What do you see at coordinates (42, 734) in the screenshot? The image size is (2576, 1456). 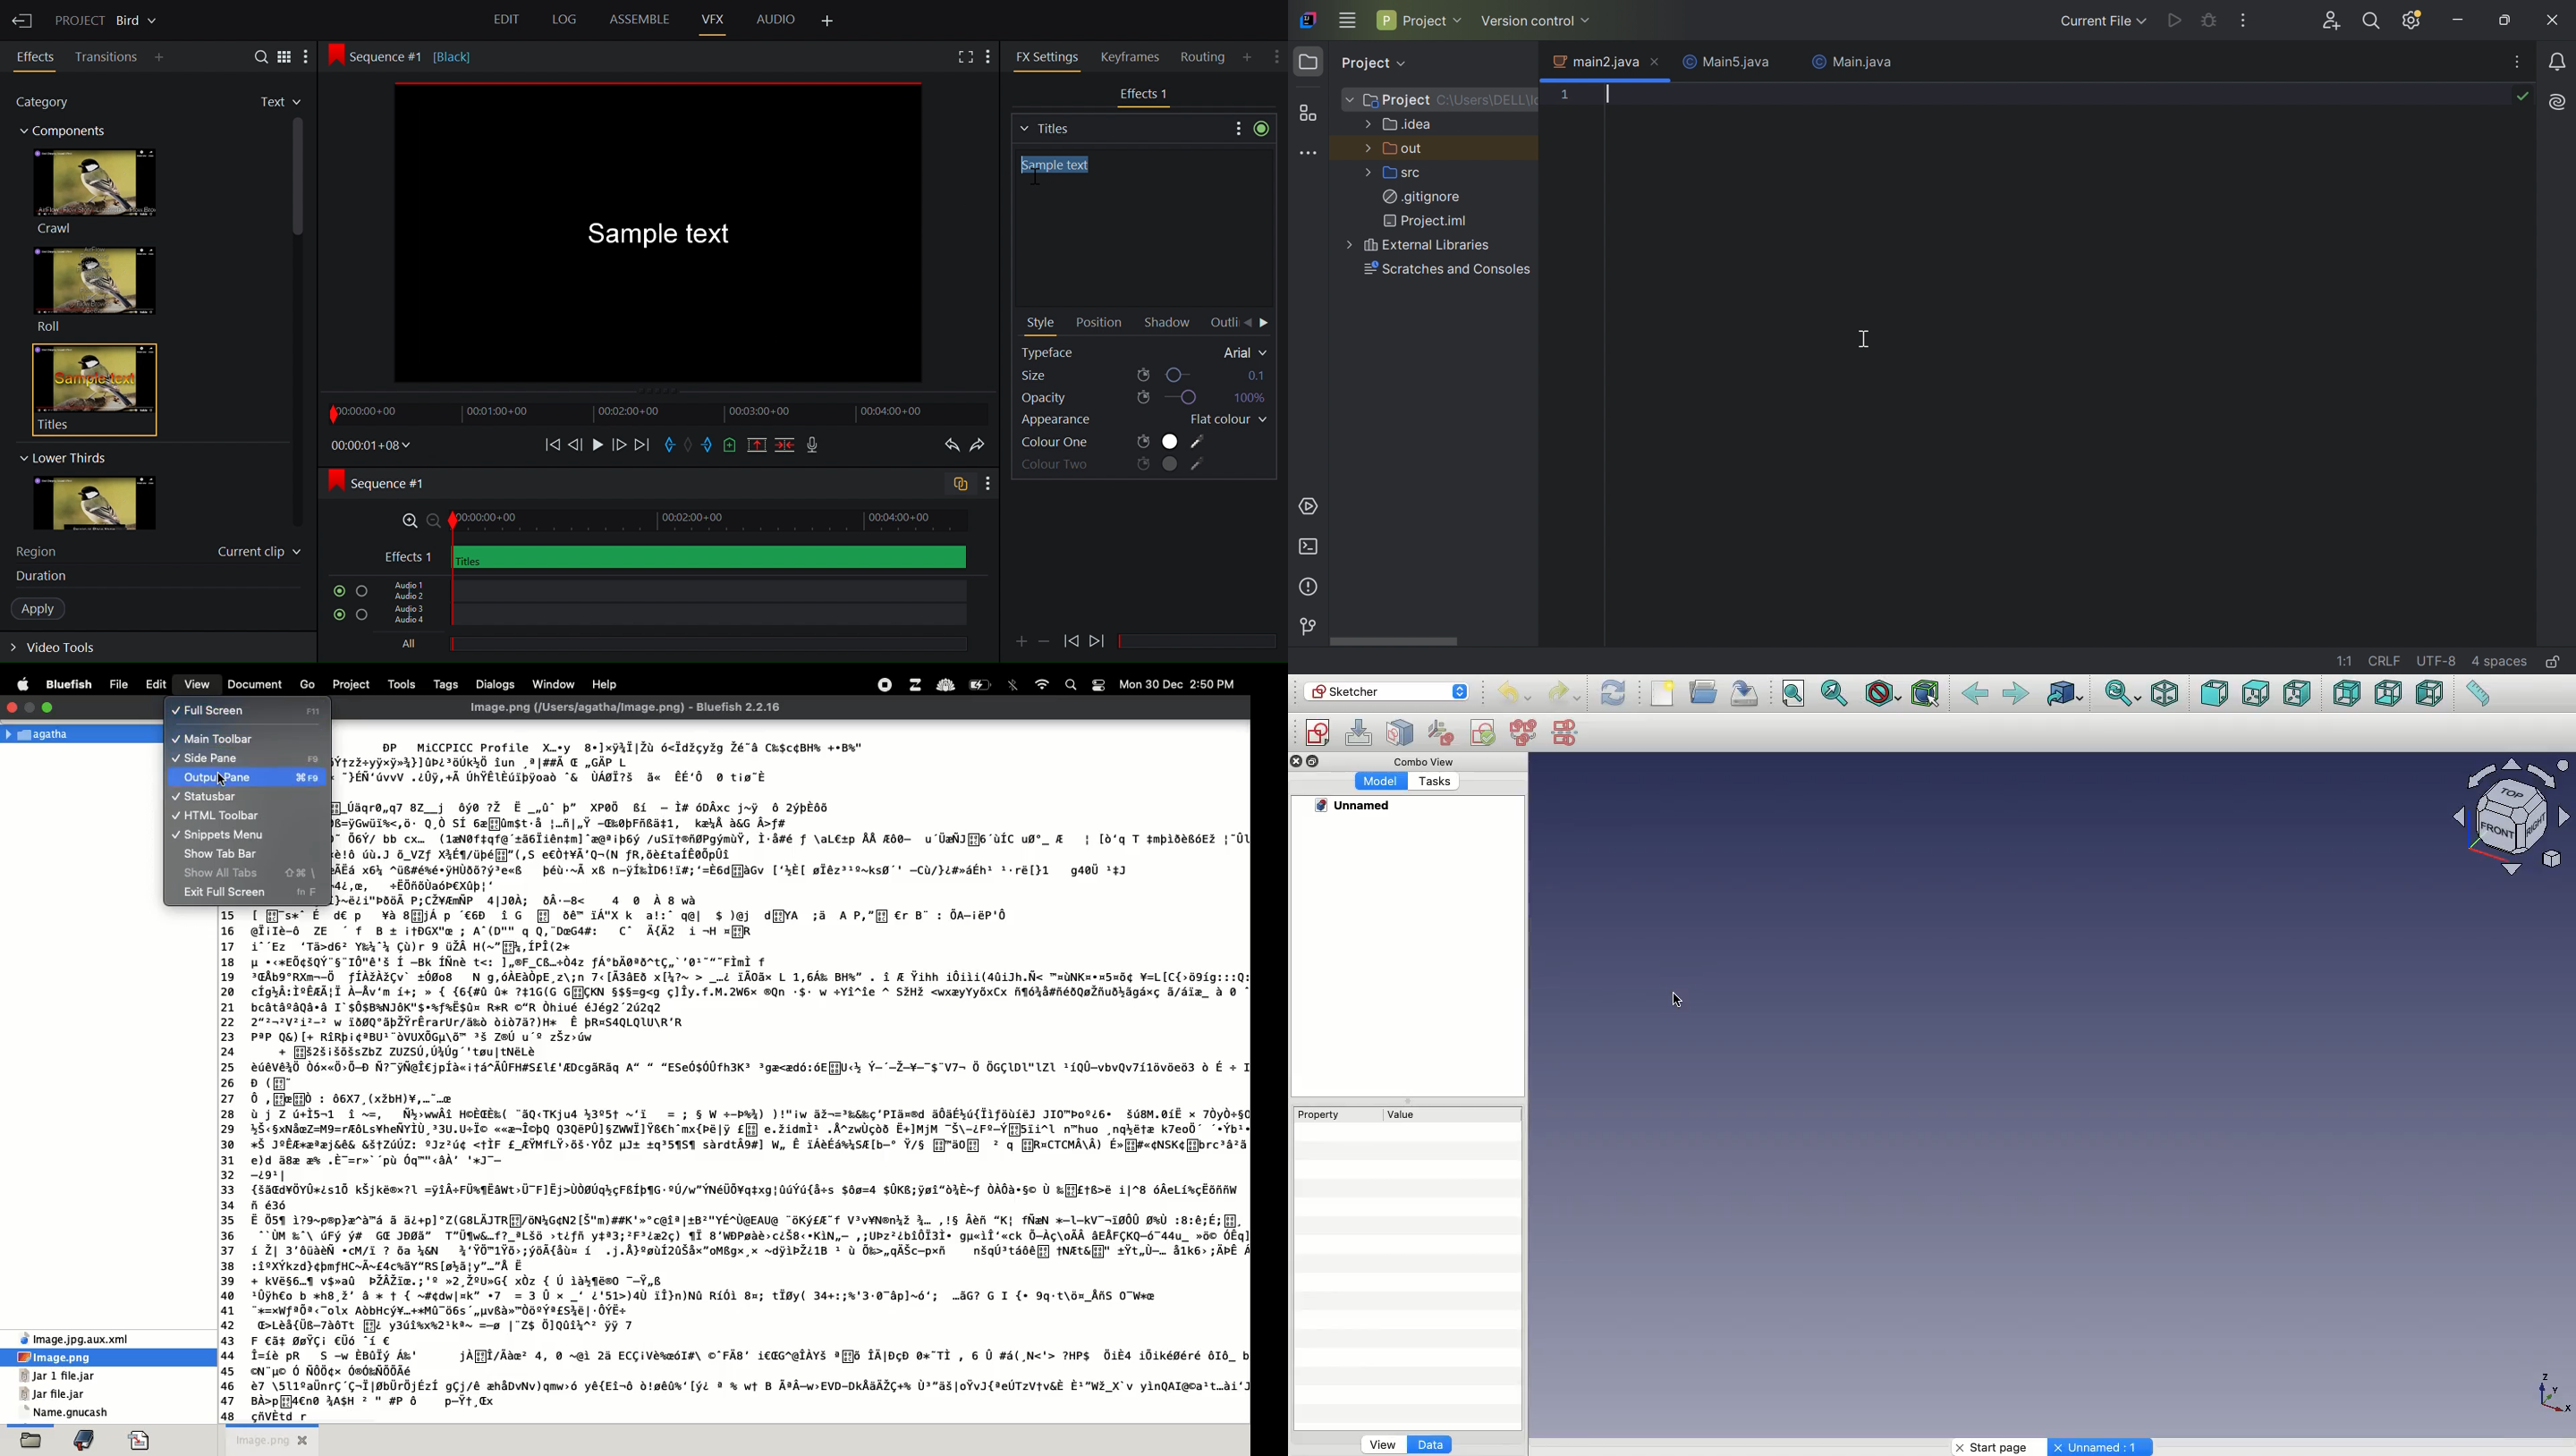 I see `Agatha` at bounding box center [42, 734].